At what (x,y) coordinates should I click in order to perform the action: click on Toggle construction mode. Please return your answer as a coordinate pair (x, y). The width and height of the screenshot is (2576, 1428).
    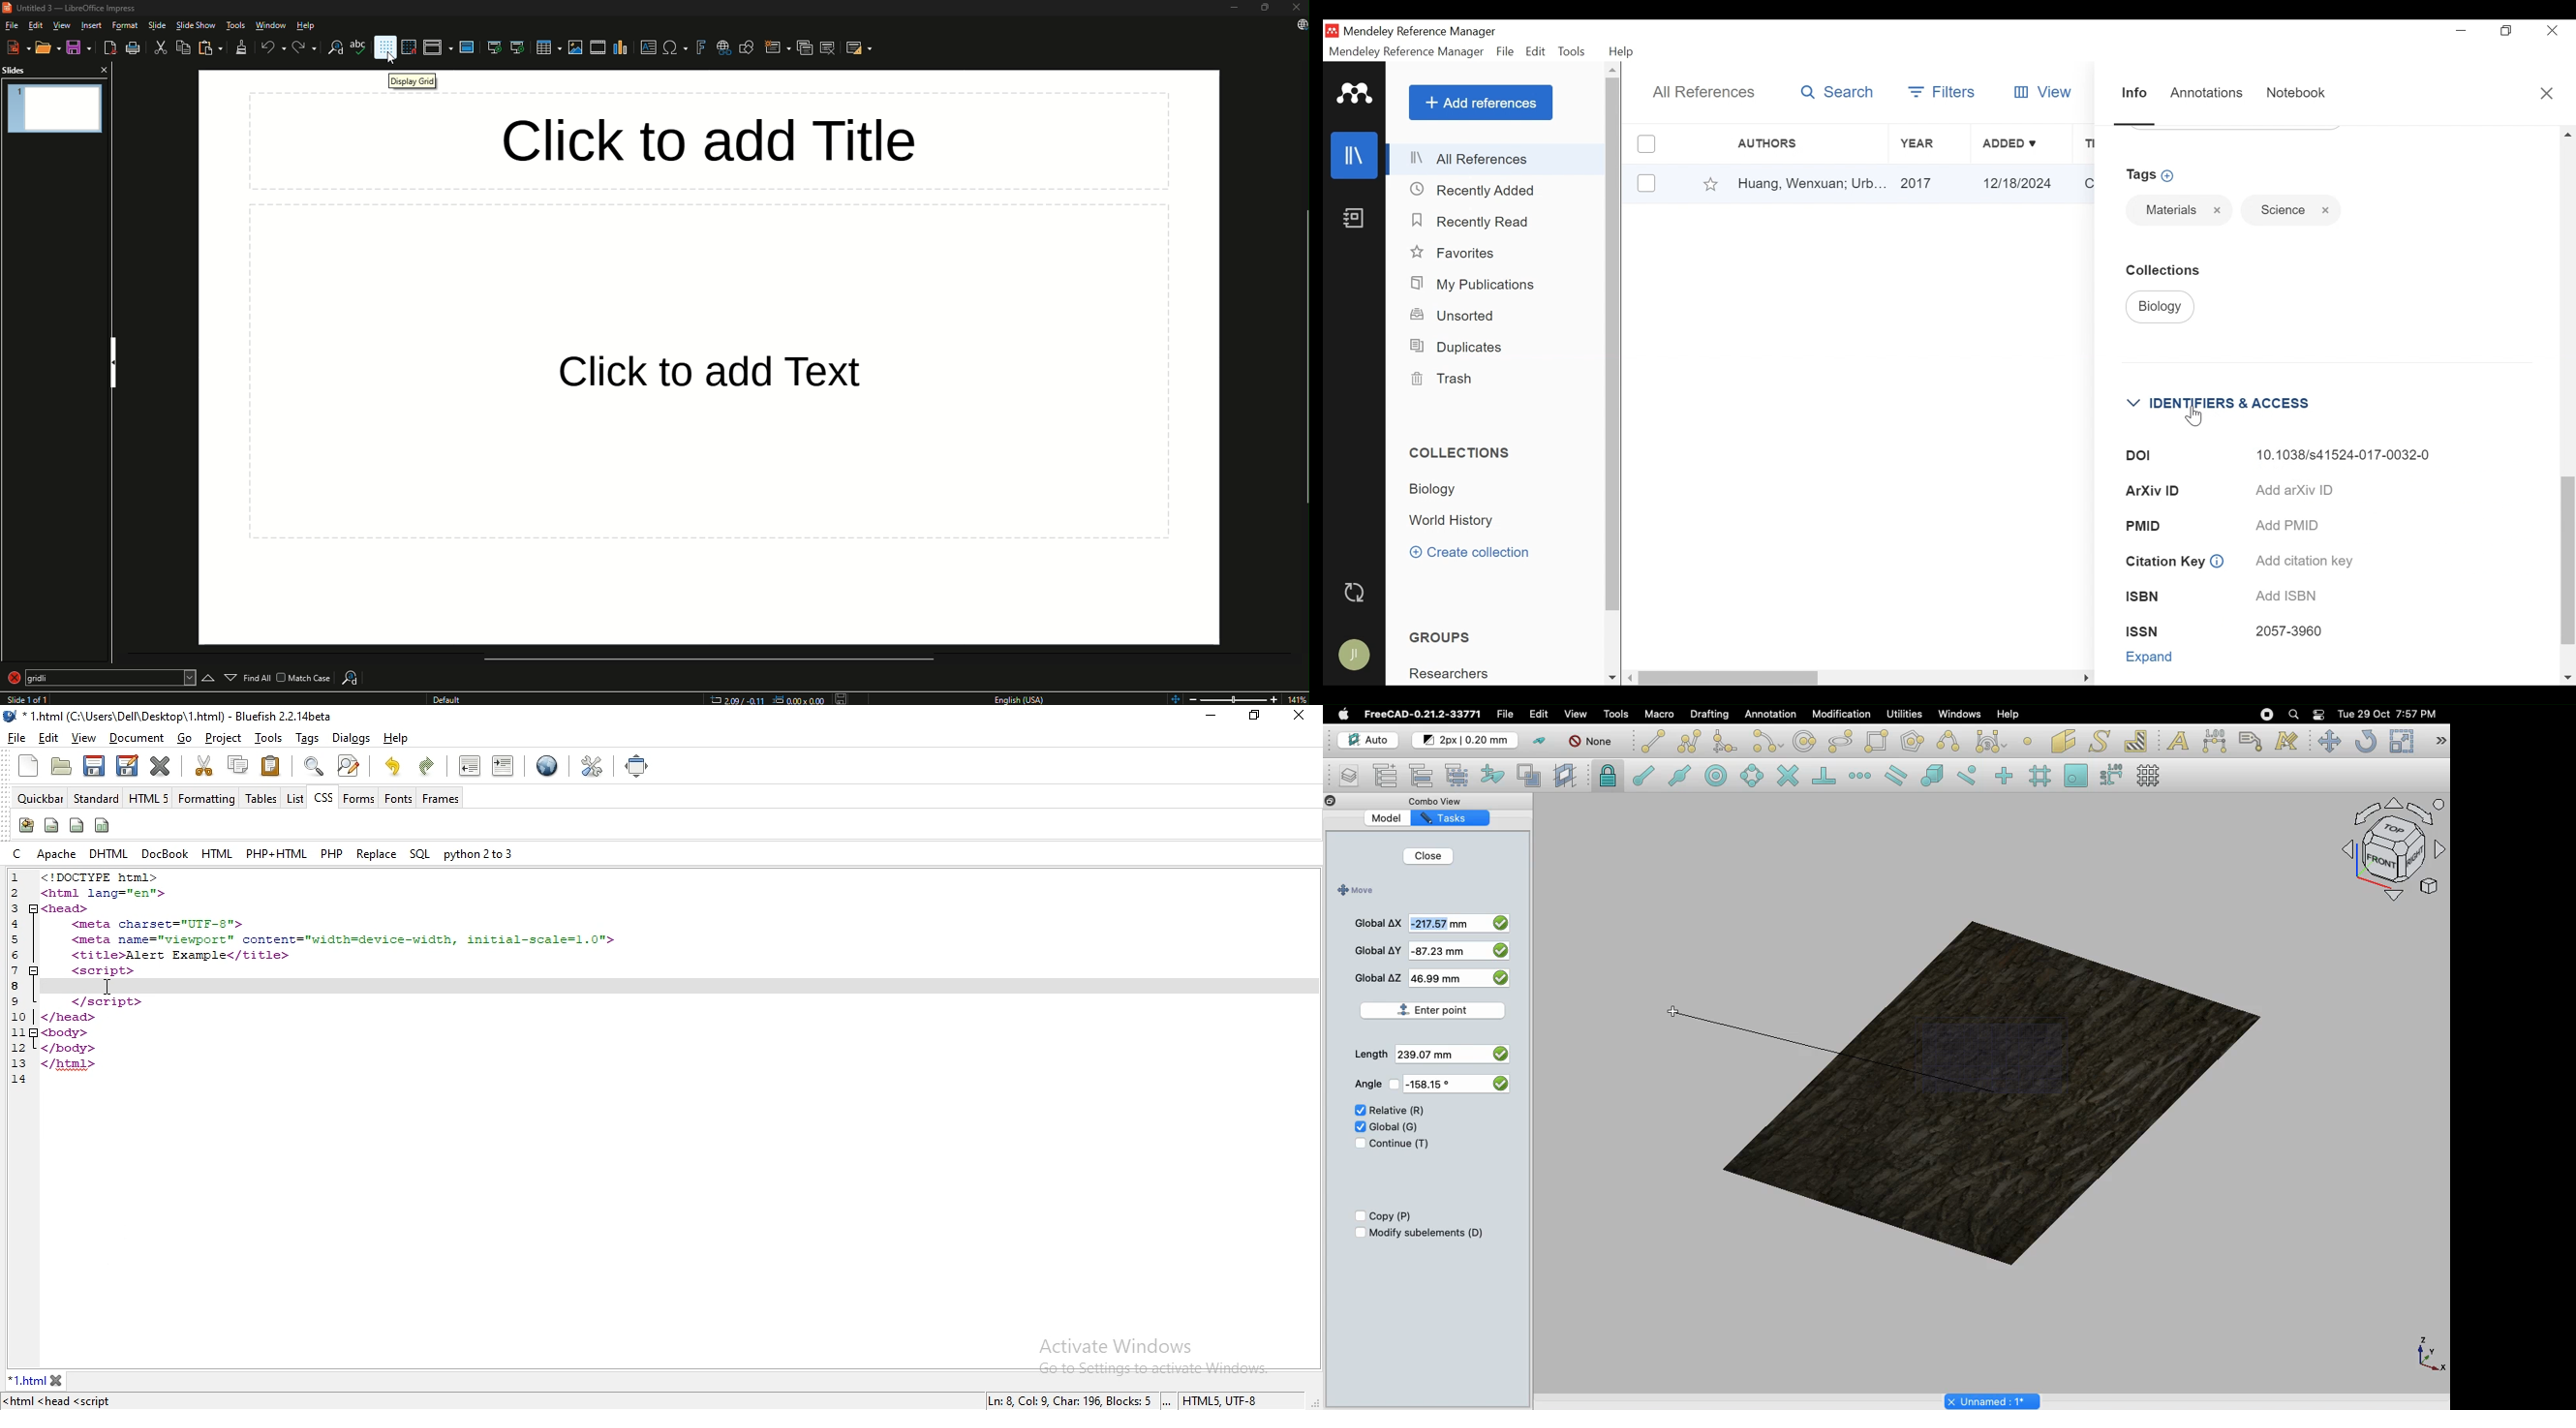
    Looking at the image, I should click on (1540, 741).